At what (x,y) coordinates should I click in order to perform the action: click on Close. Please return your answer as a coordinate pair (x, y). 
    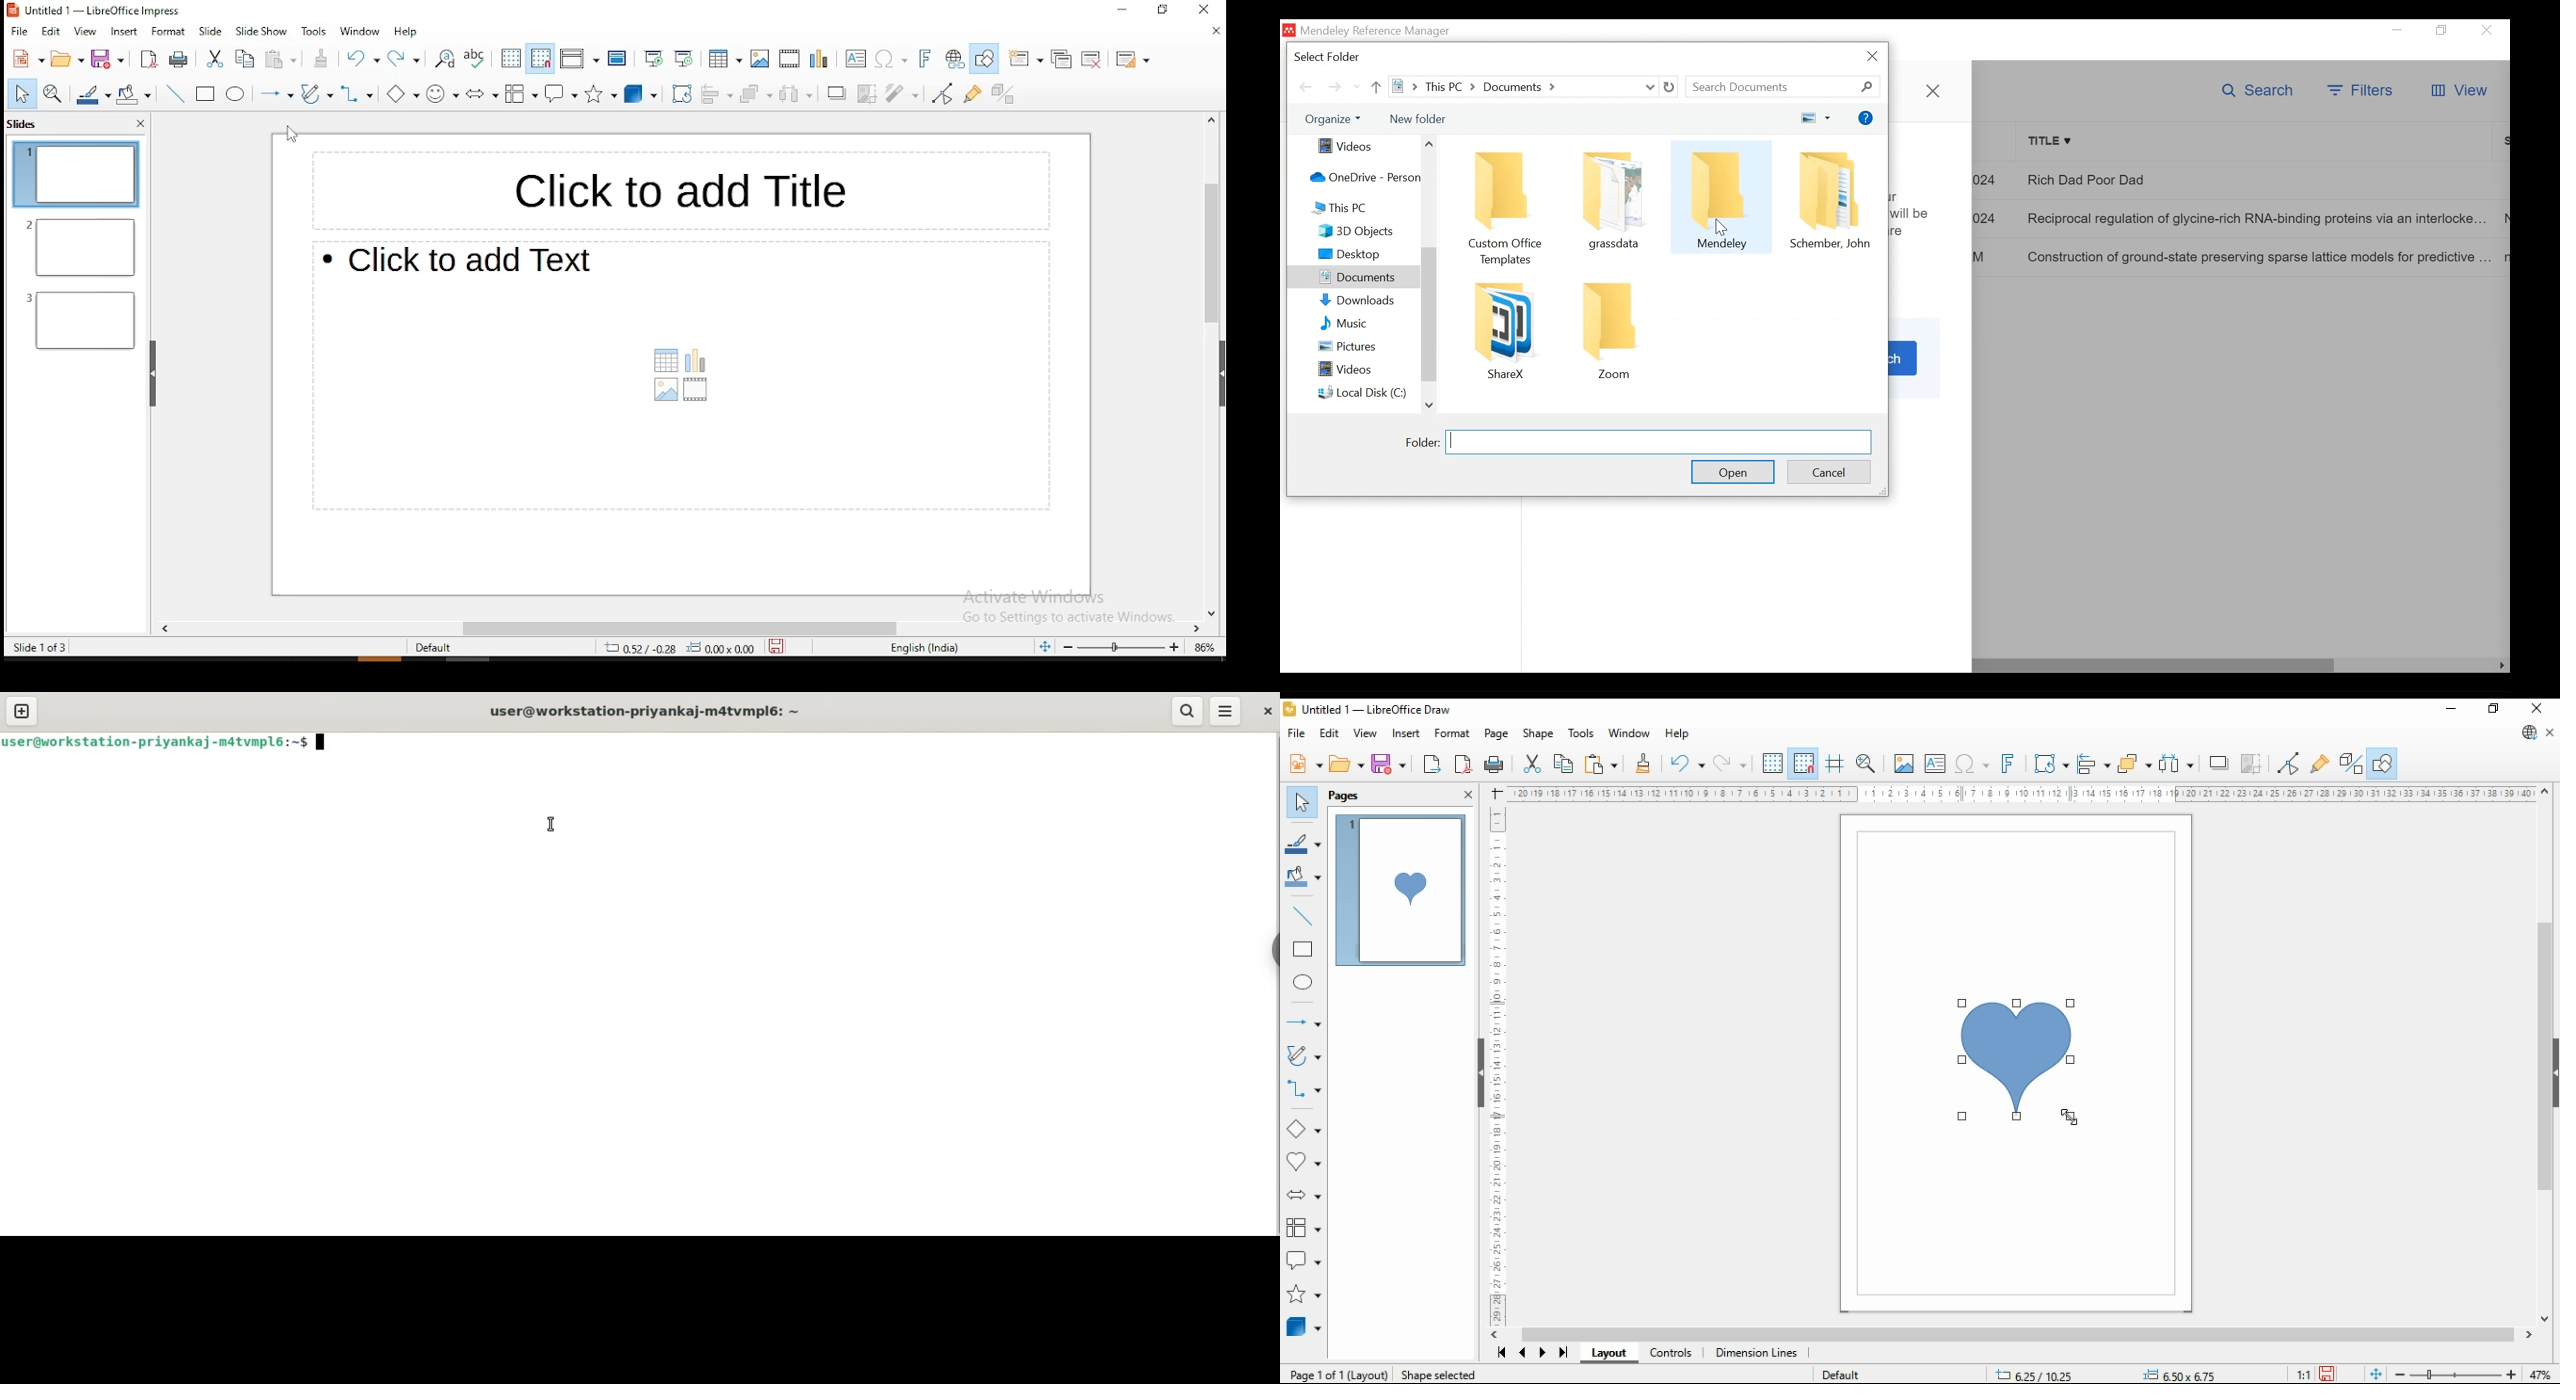
    Looking at the image, I should click on (1932, 90).